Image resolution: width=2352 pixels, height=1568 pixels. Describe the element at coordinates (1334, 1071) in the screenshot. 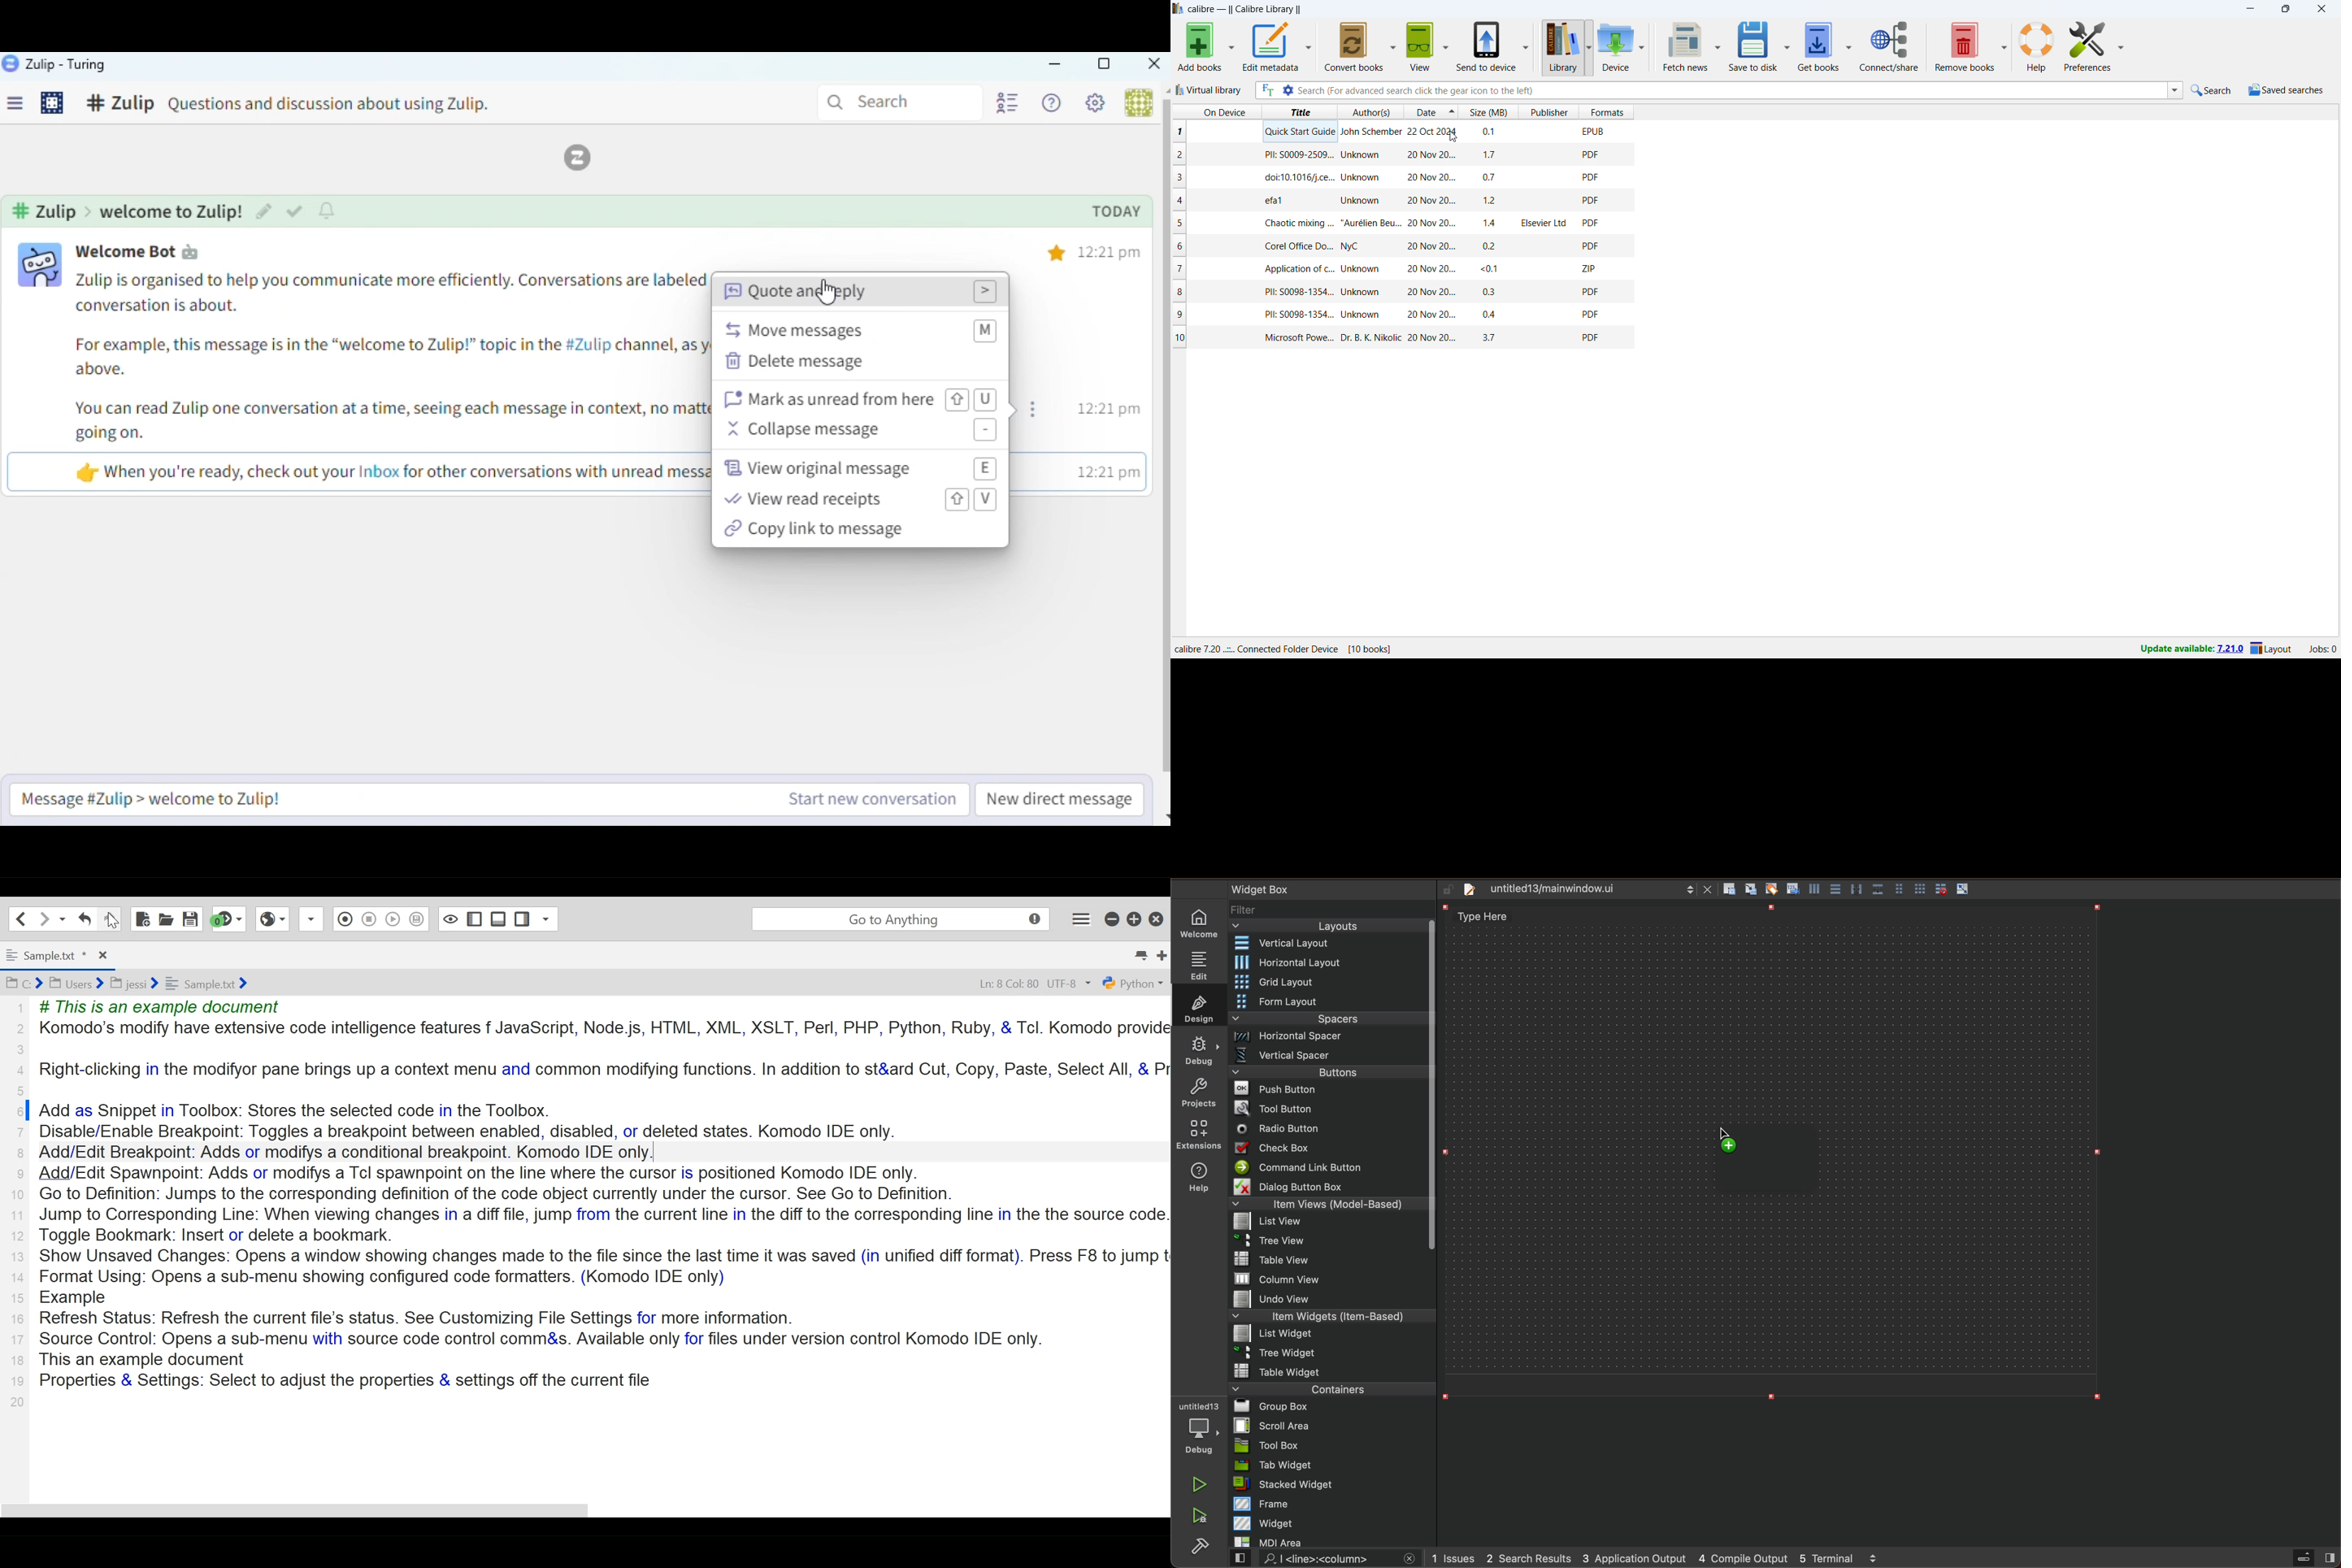

I see `buttons` at that location.